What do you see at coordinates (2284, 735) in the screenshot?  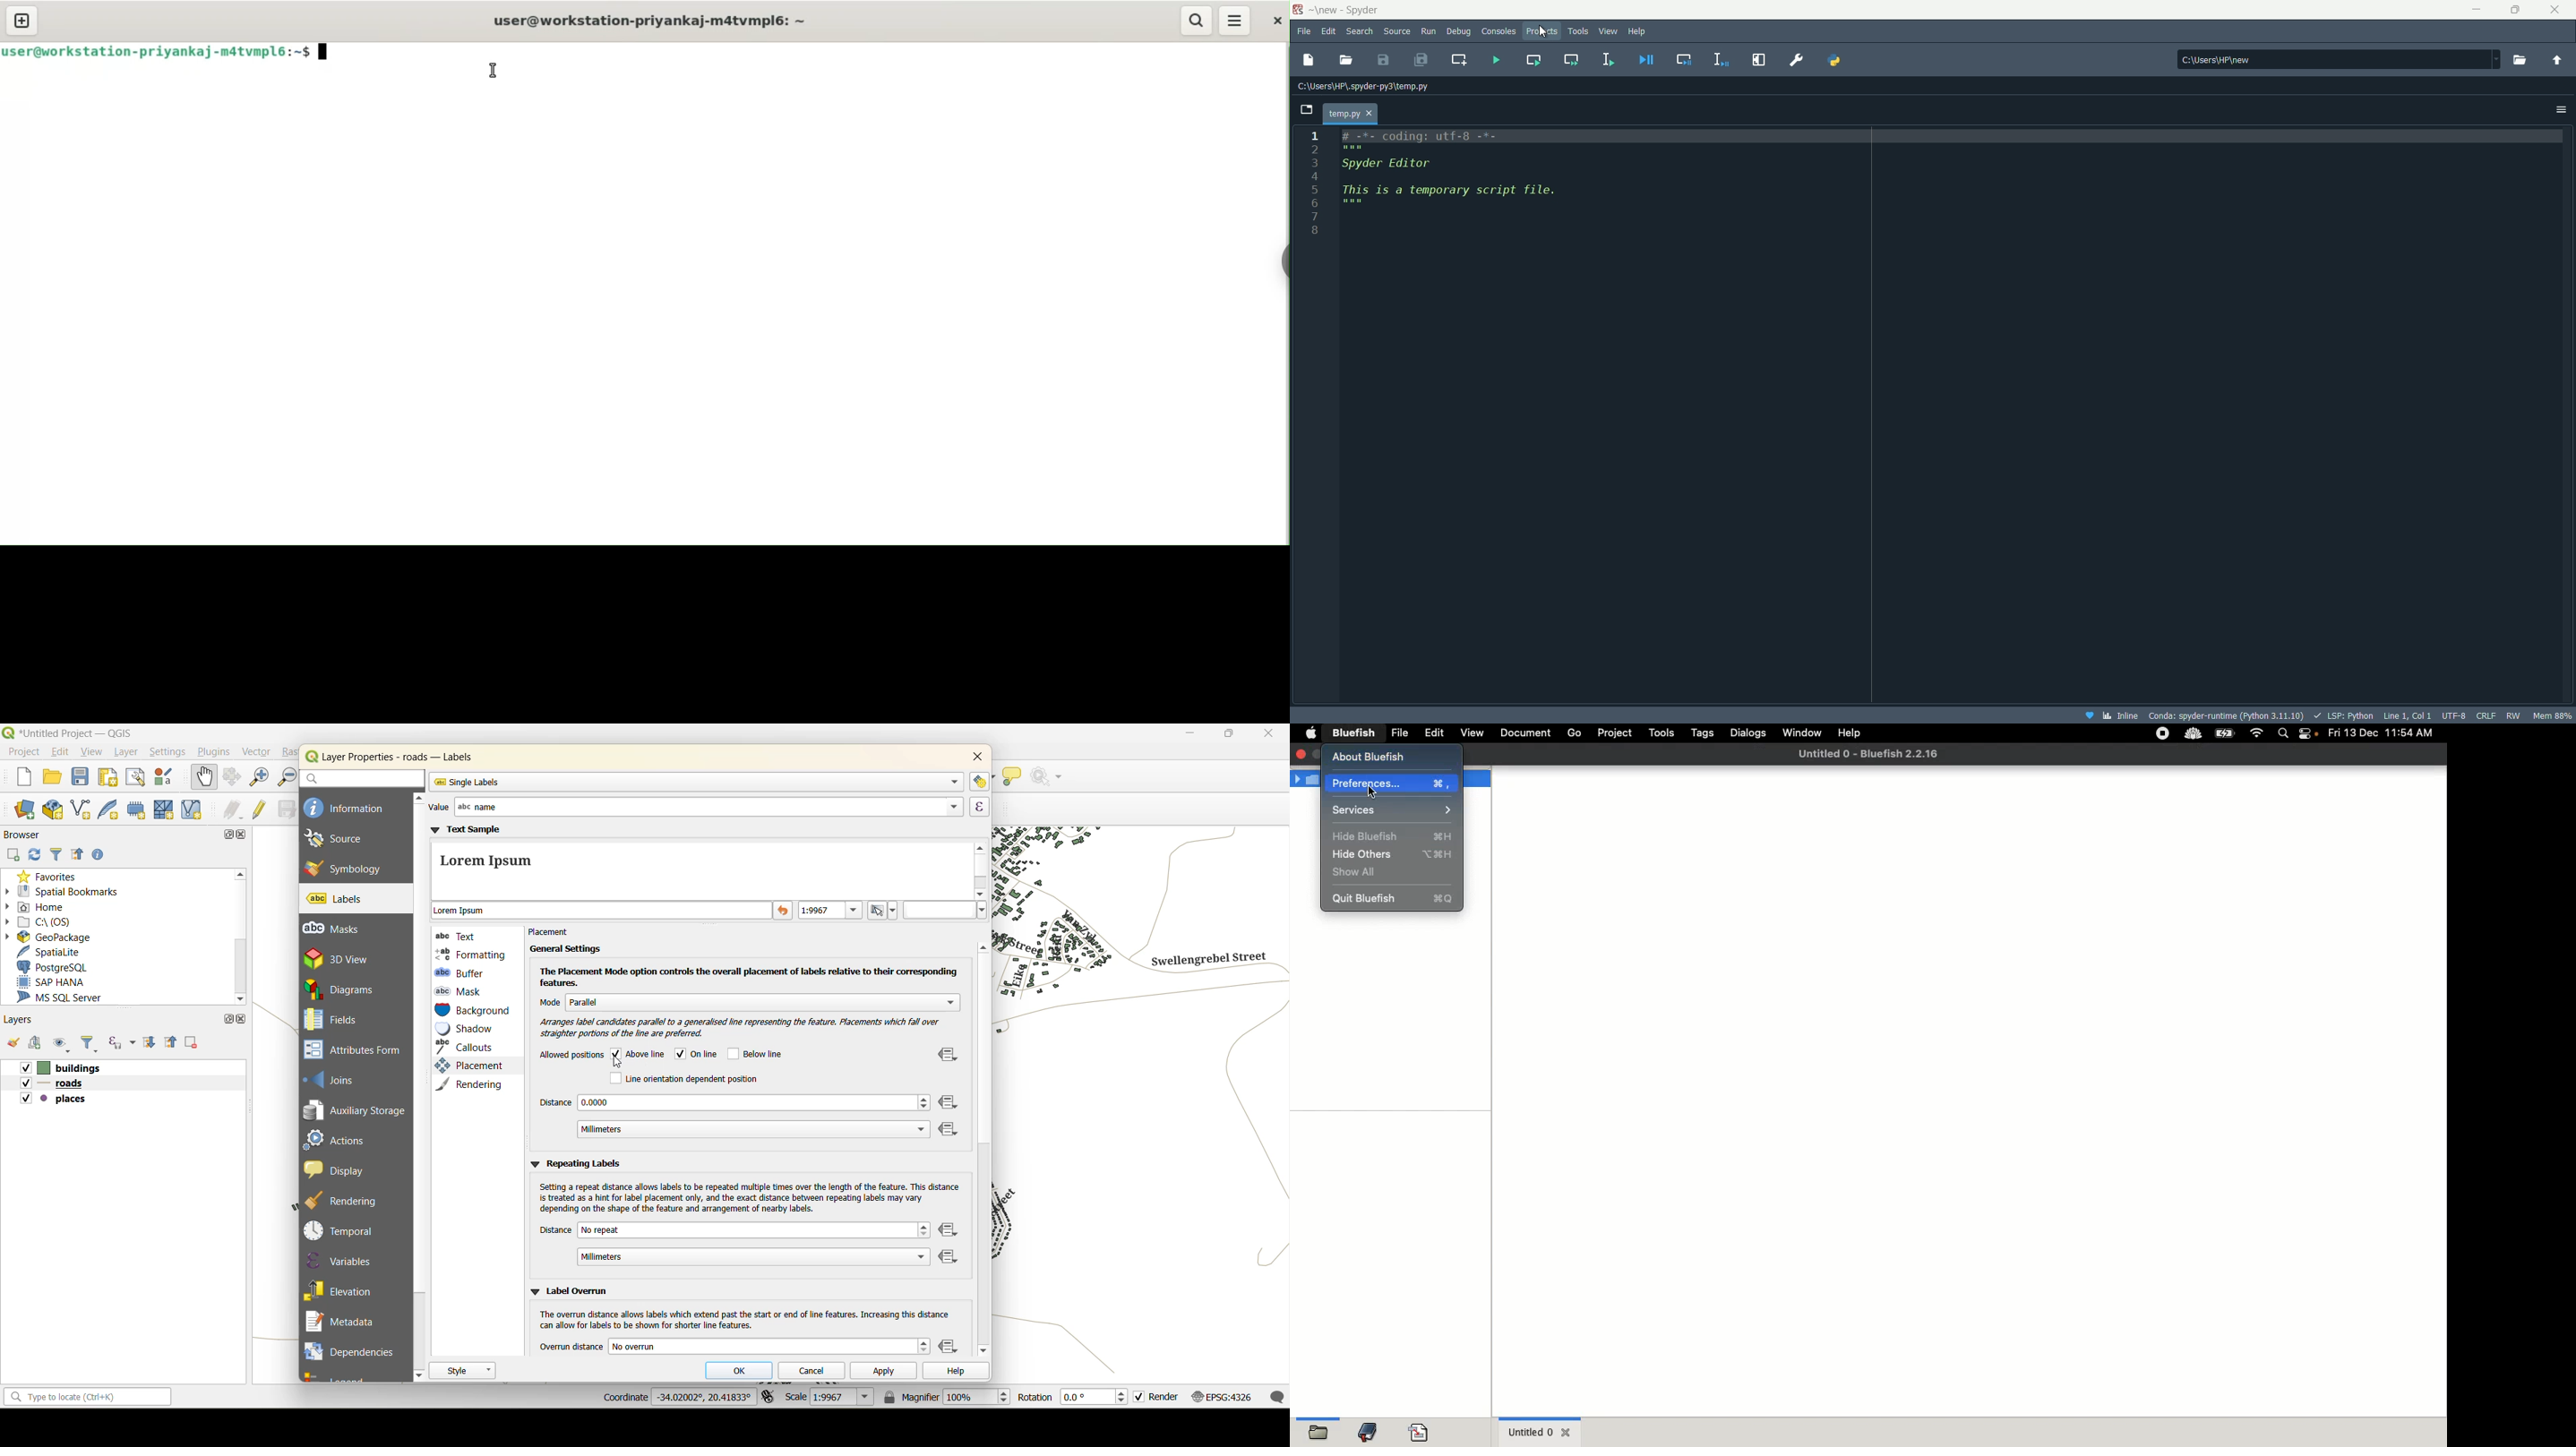 I see `Search` at bounding box center [2284, 735].